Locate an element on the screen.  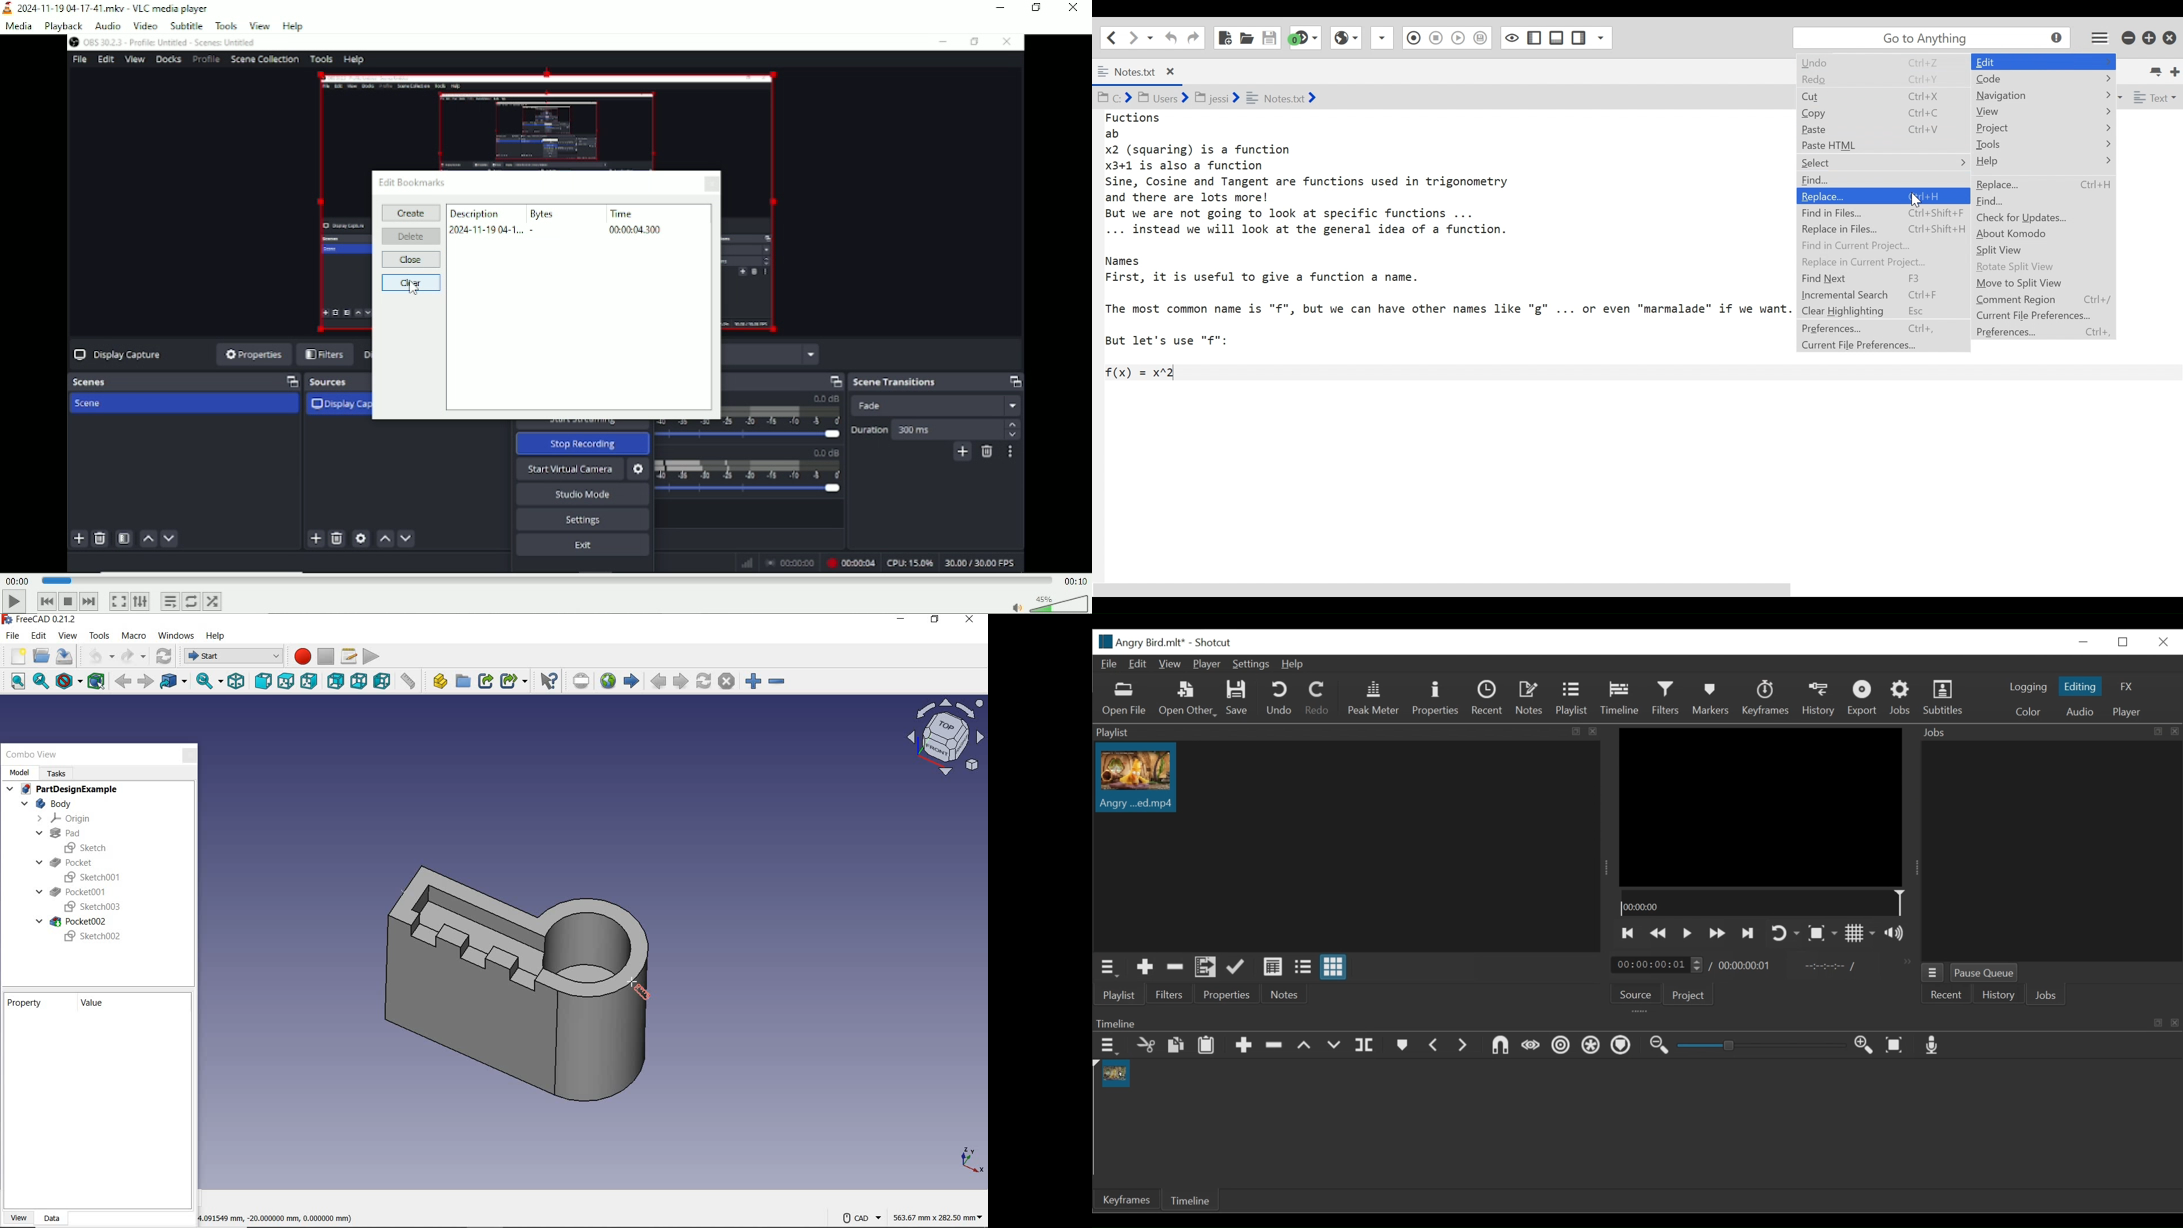
File is located at coordinates (1108, 666).